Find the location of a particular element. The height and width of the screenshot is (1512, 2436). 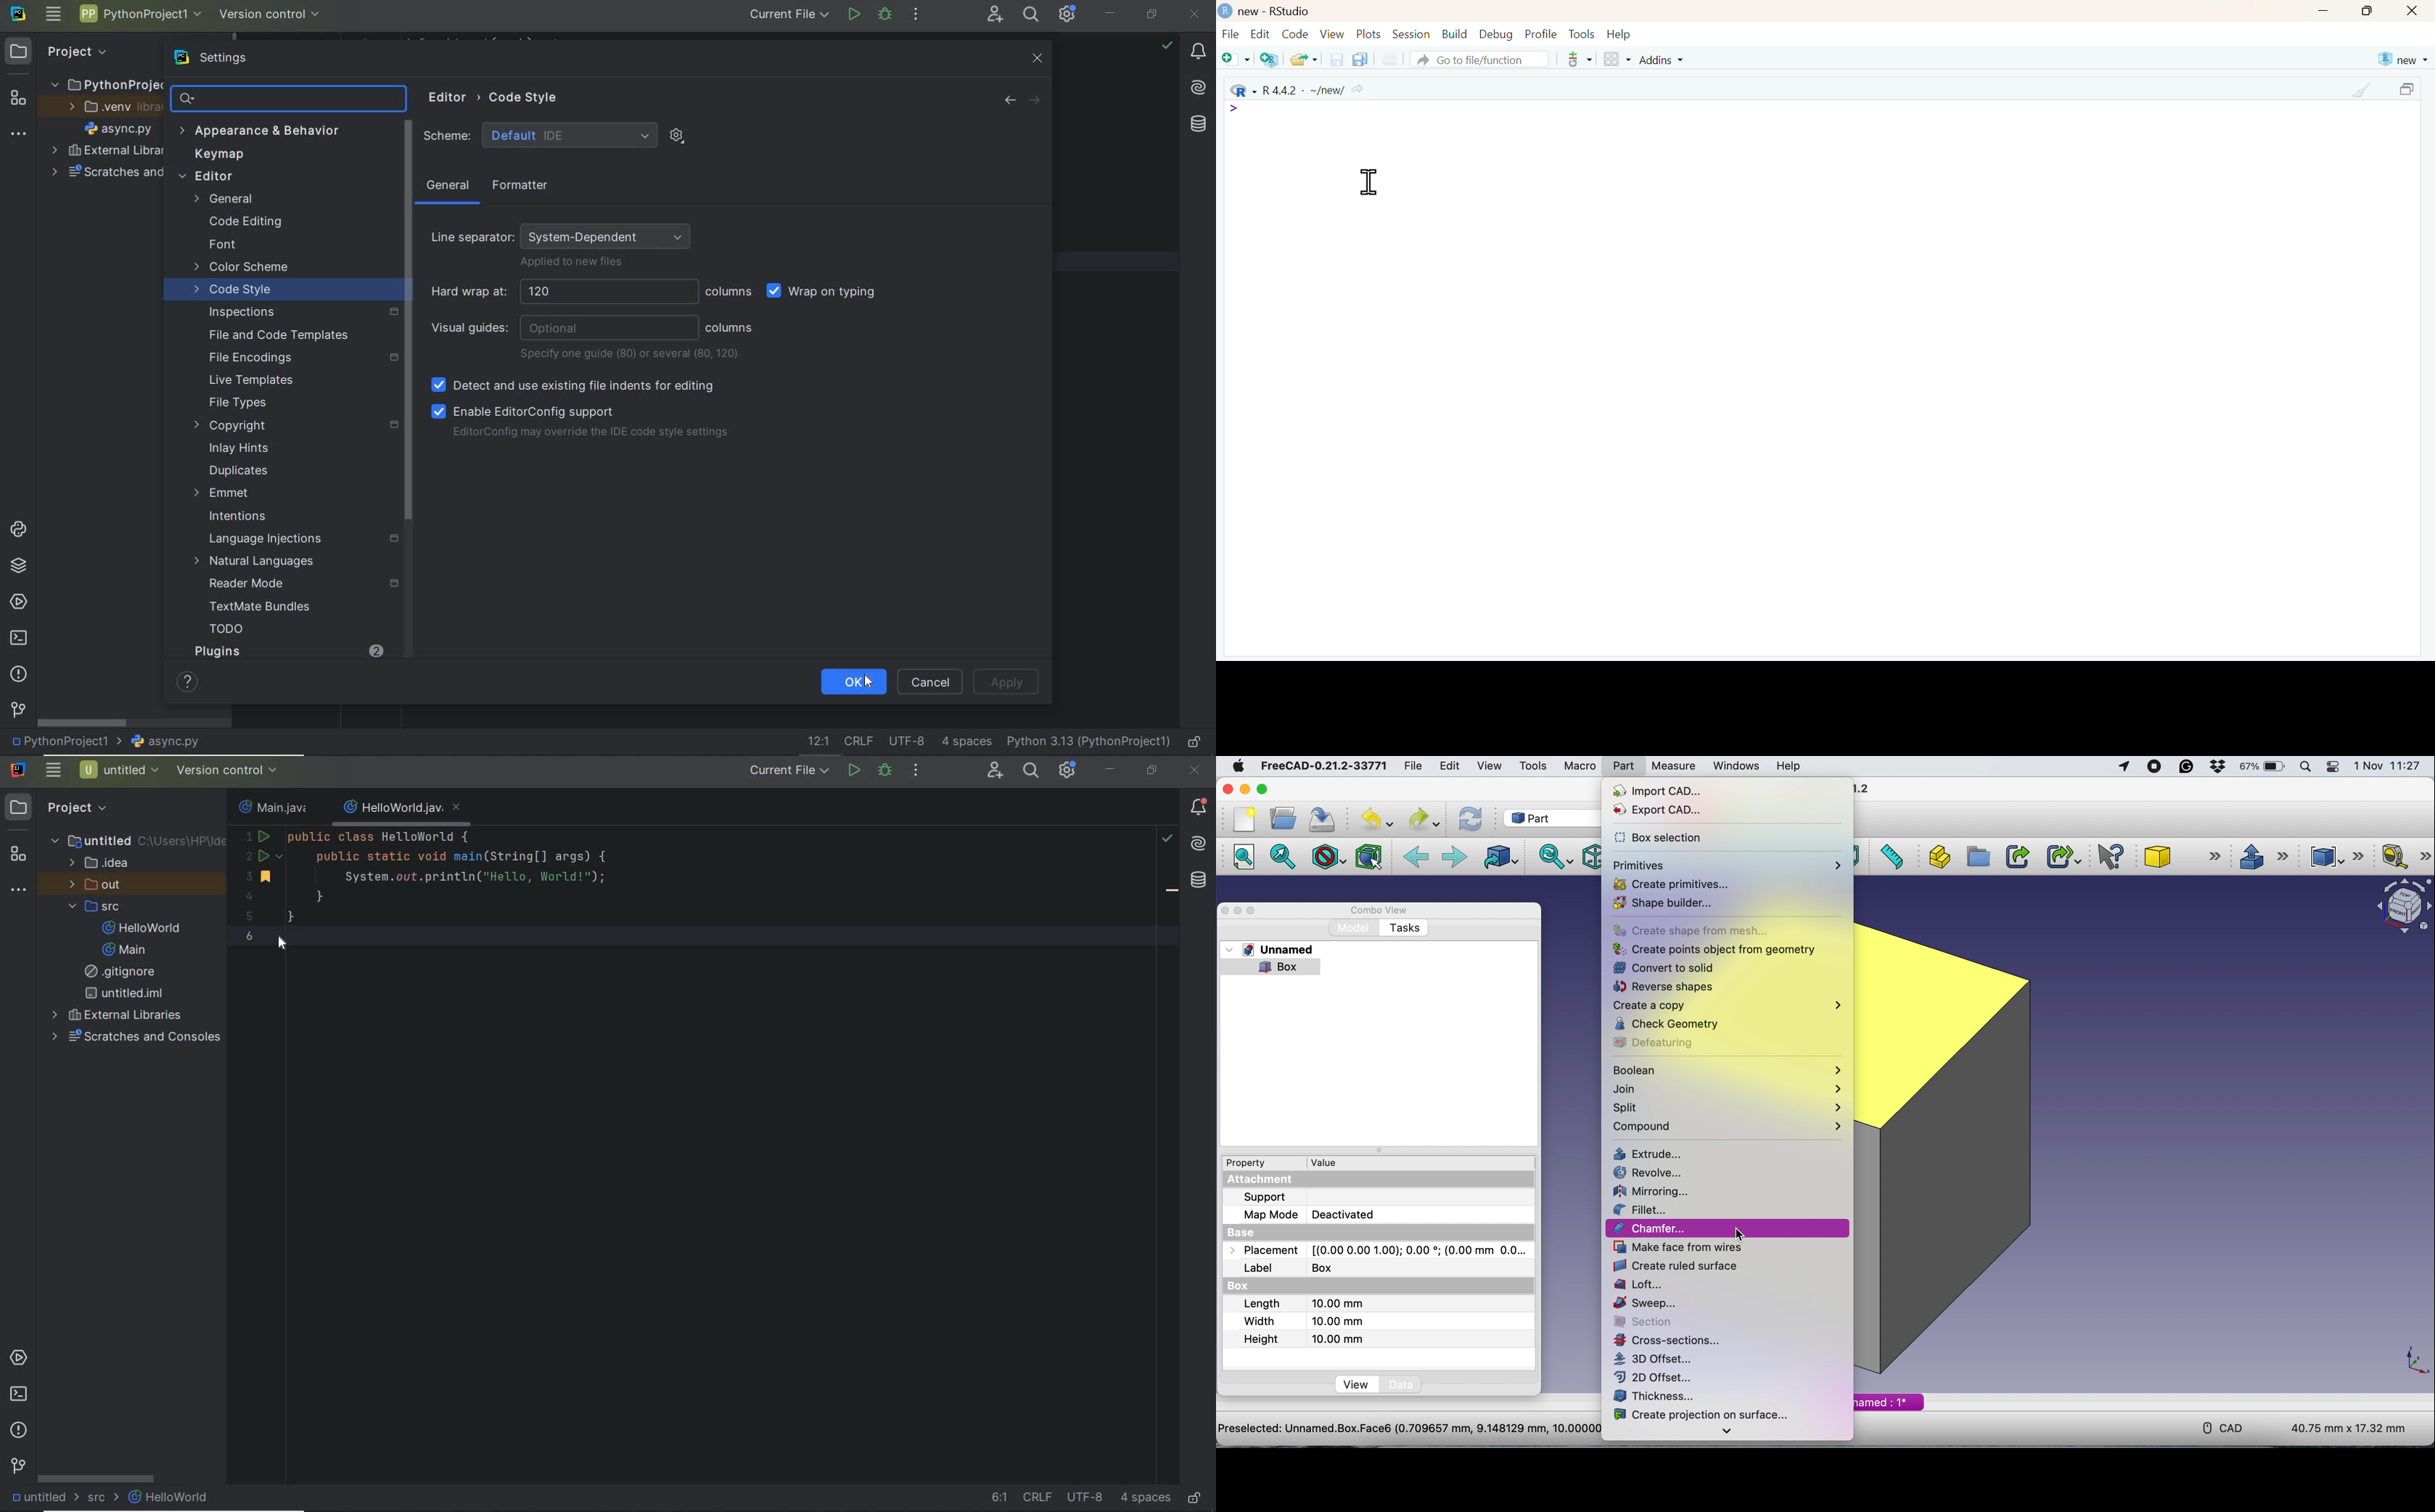

version control is located at coordinates (19, 1466).